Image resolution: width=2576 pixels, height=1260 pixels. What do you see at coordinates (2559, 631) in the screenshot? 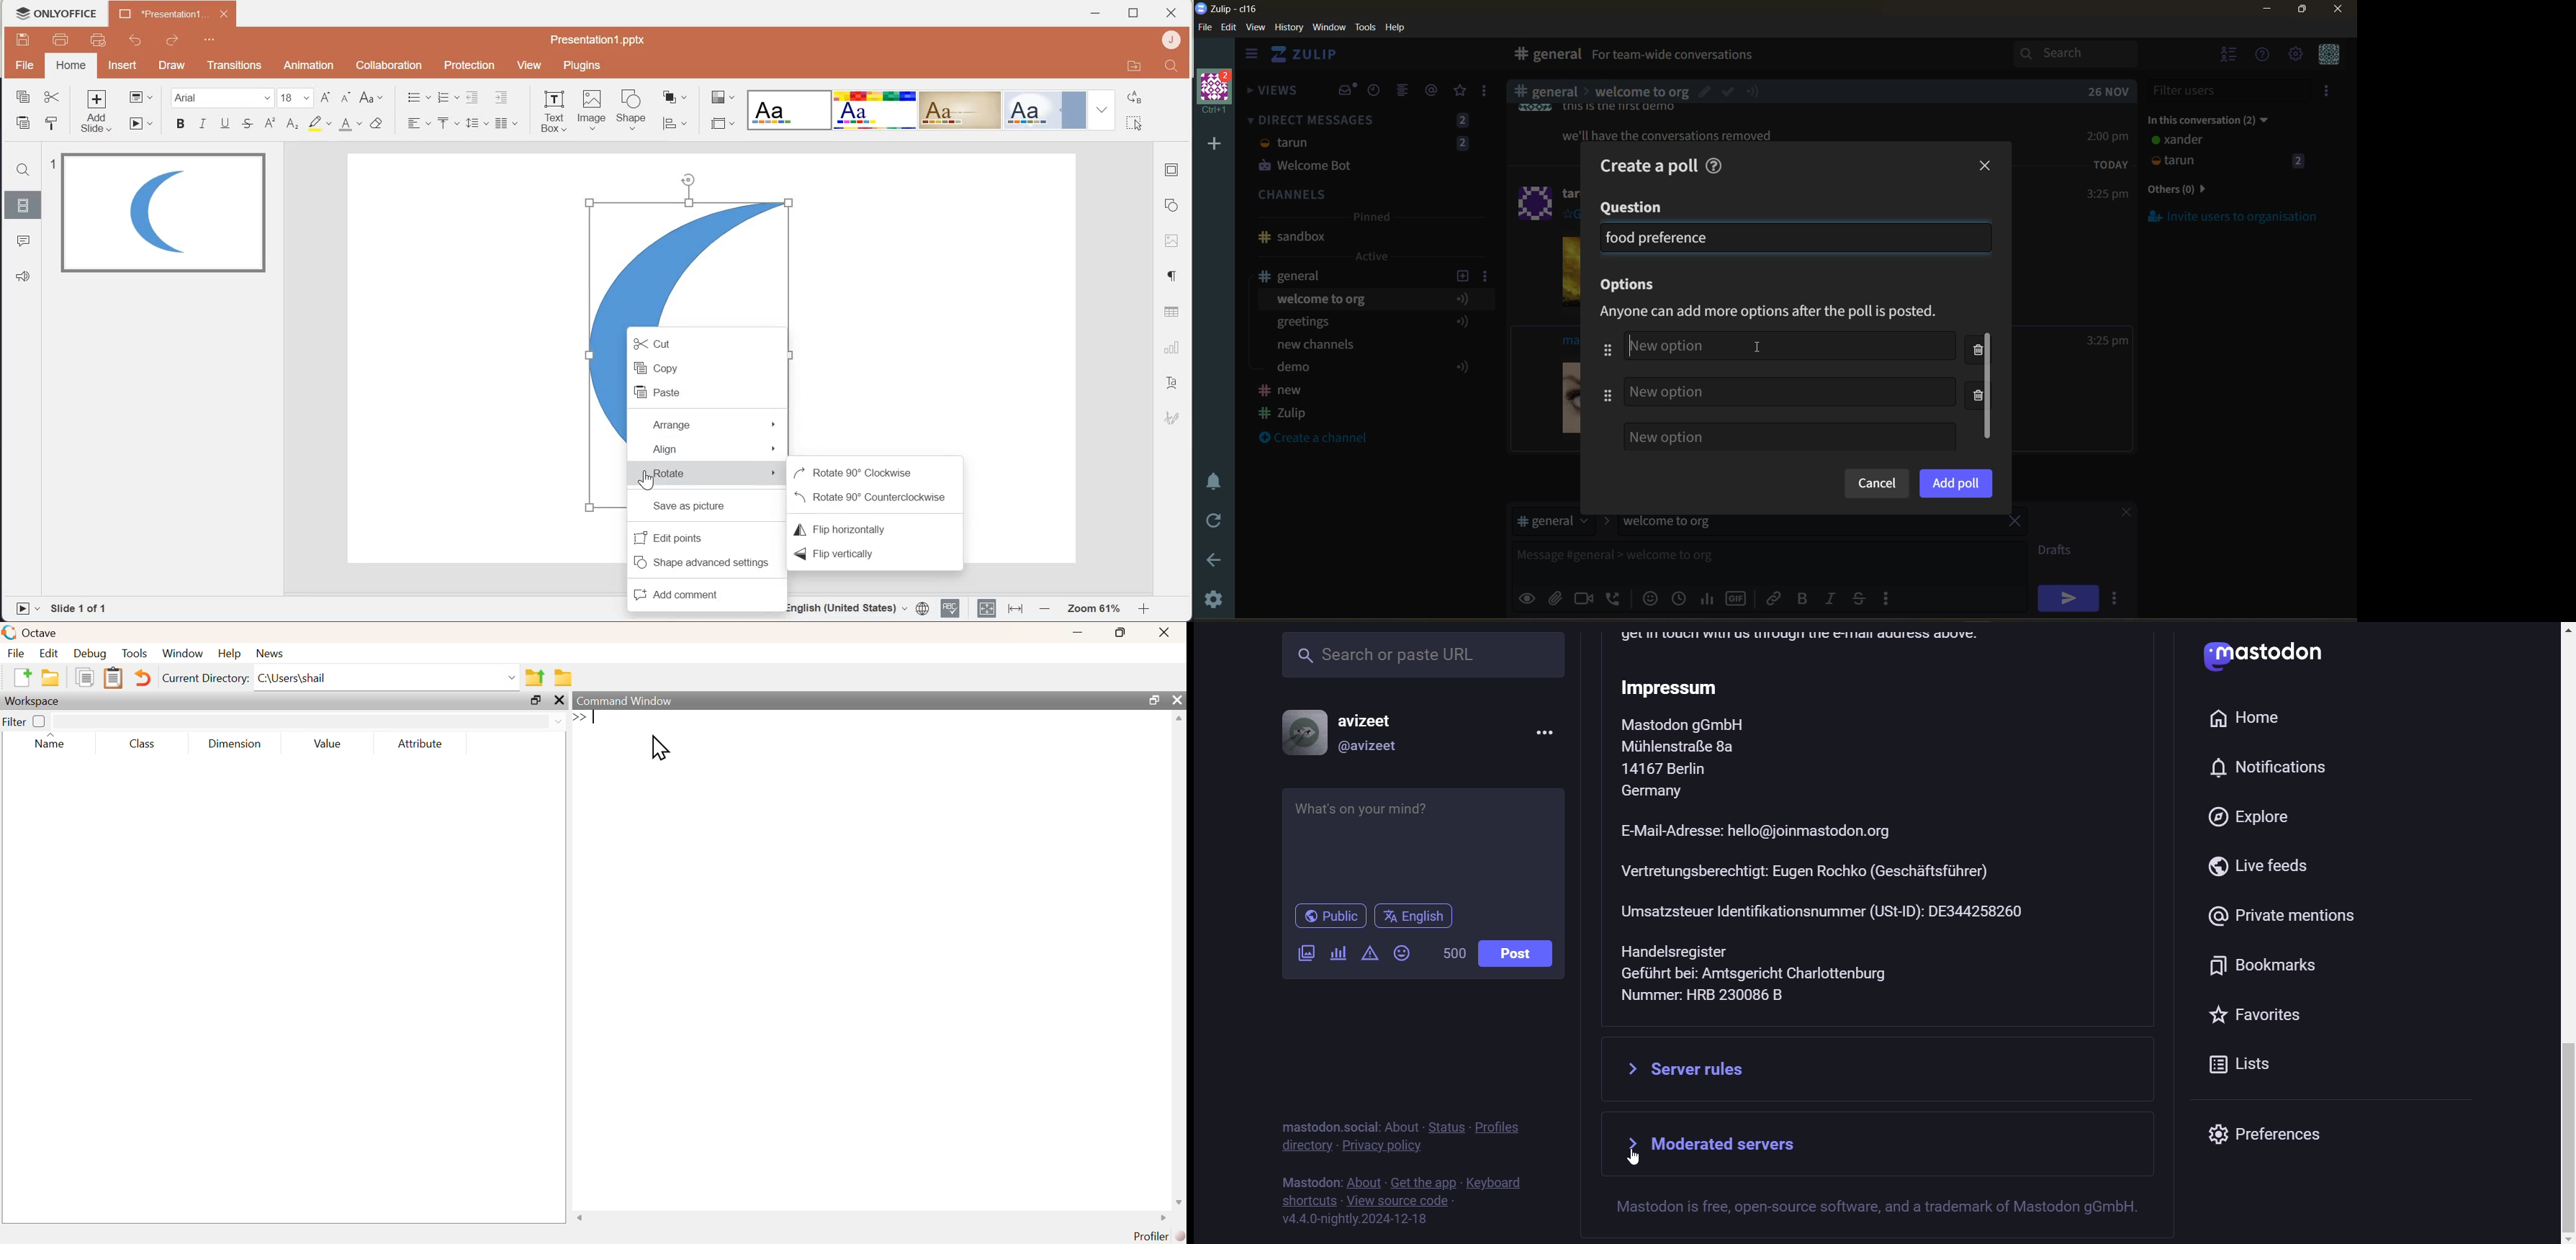
I see `Scroll Up` at bounding box center [2559, 631].